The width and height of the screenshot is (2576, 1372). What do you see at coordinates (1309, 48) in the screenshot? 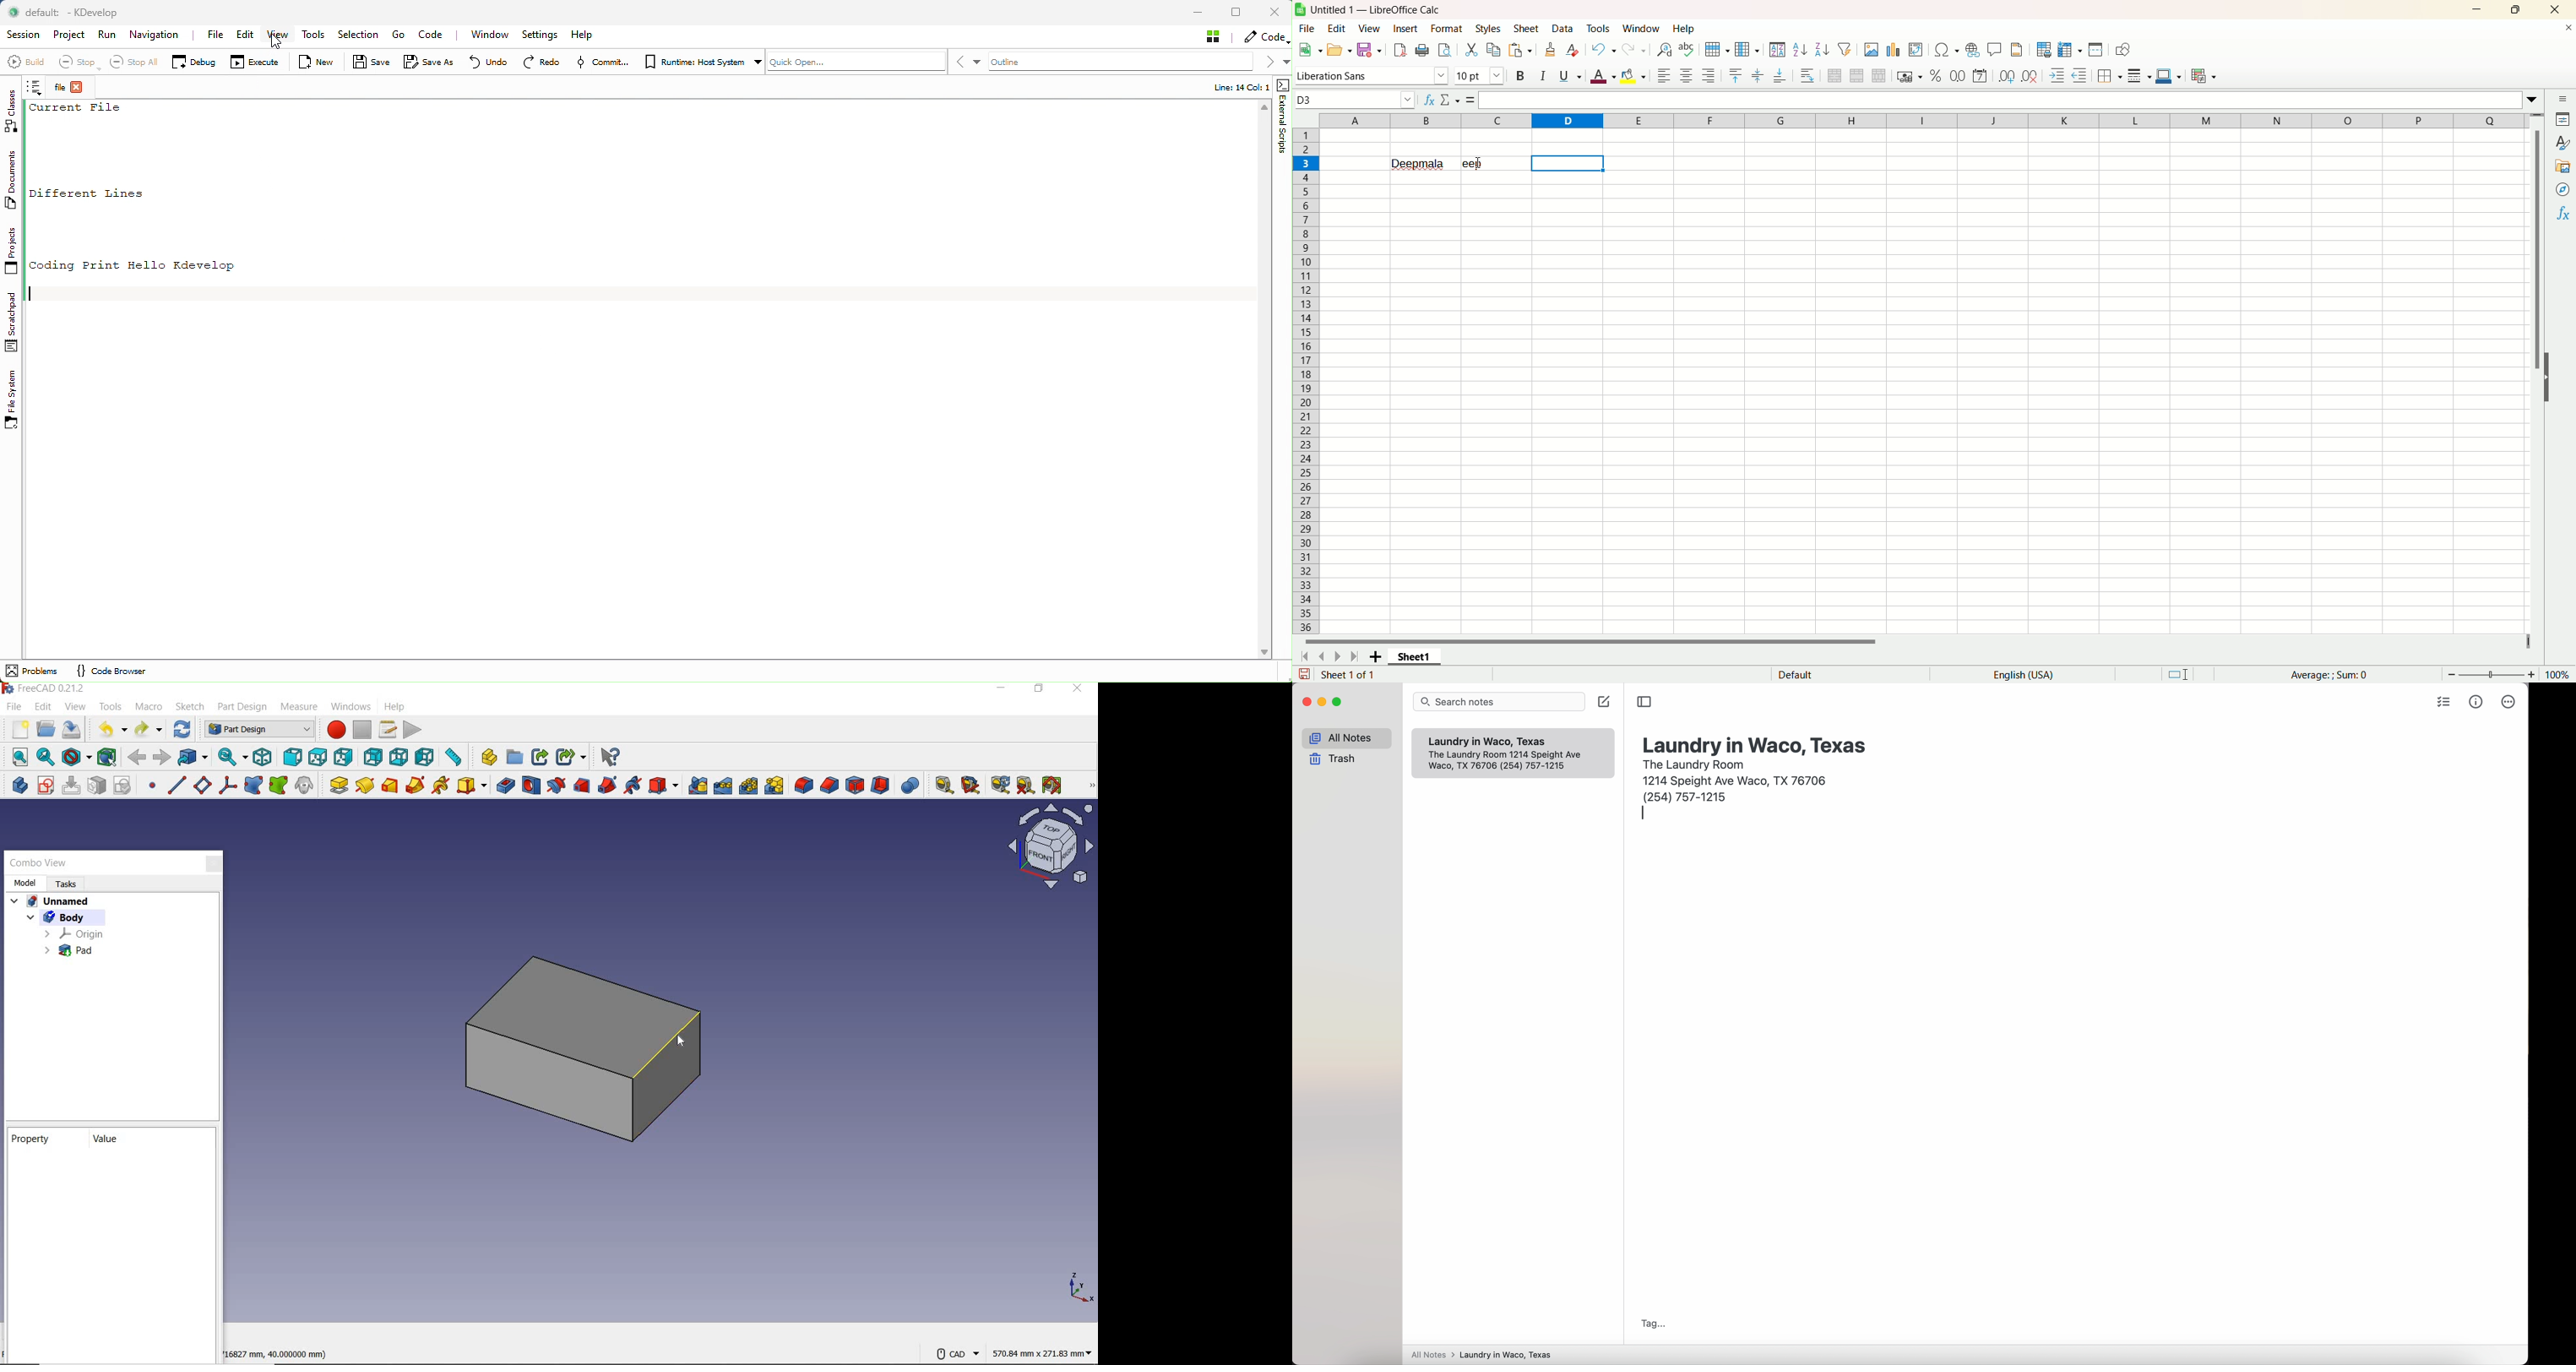
I see `New` at bounding box center [1309, 48].